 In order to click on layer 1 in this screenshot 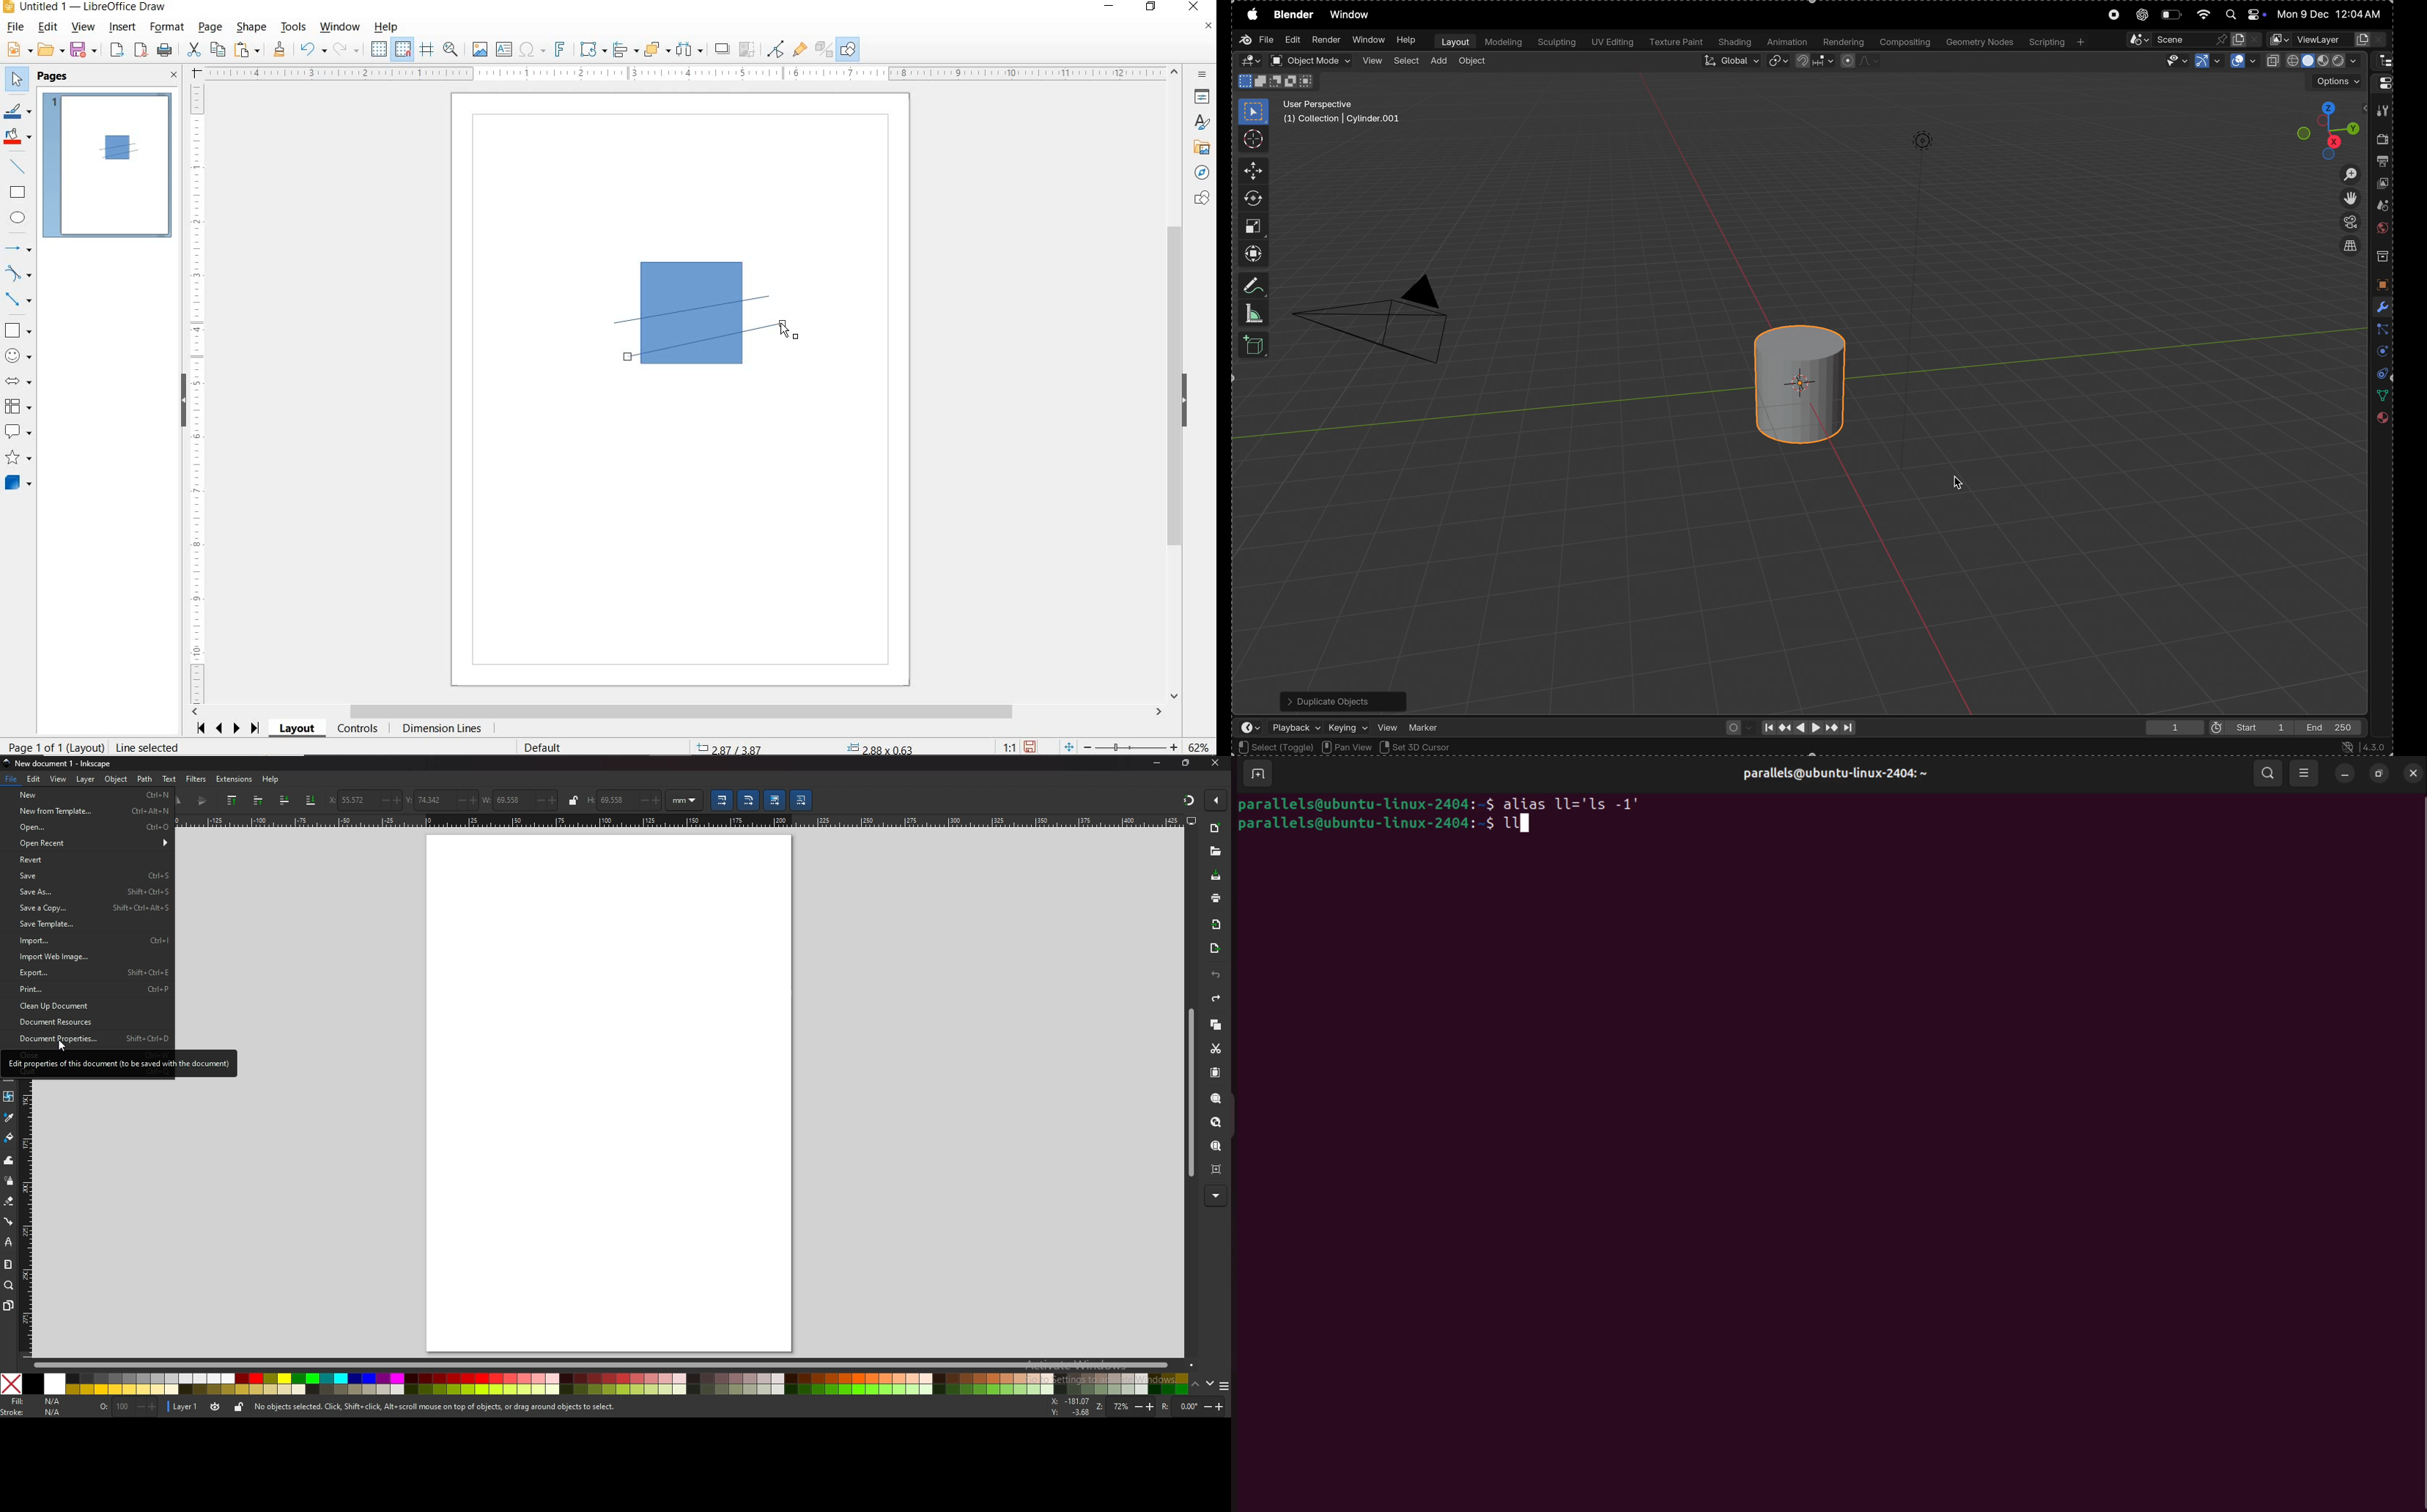, I will do `click(183, 1407)`.